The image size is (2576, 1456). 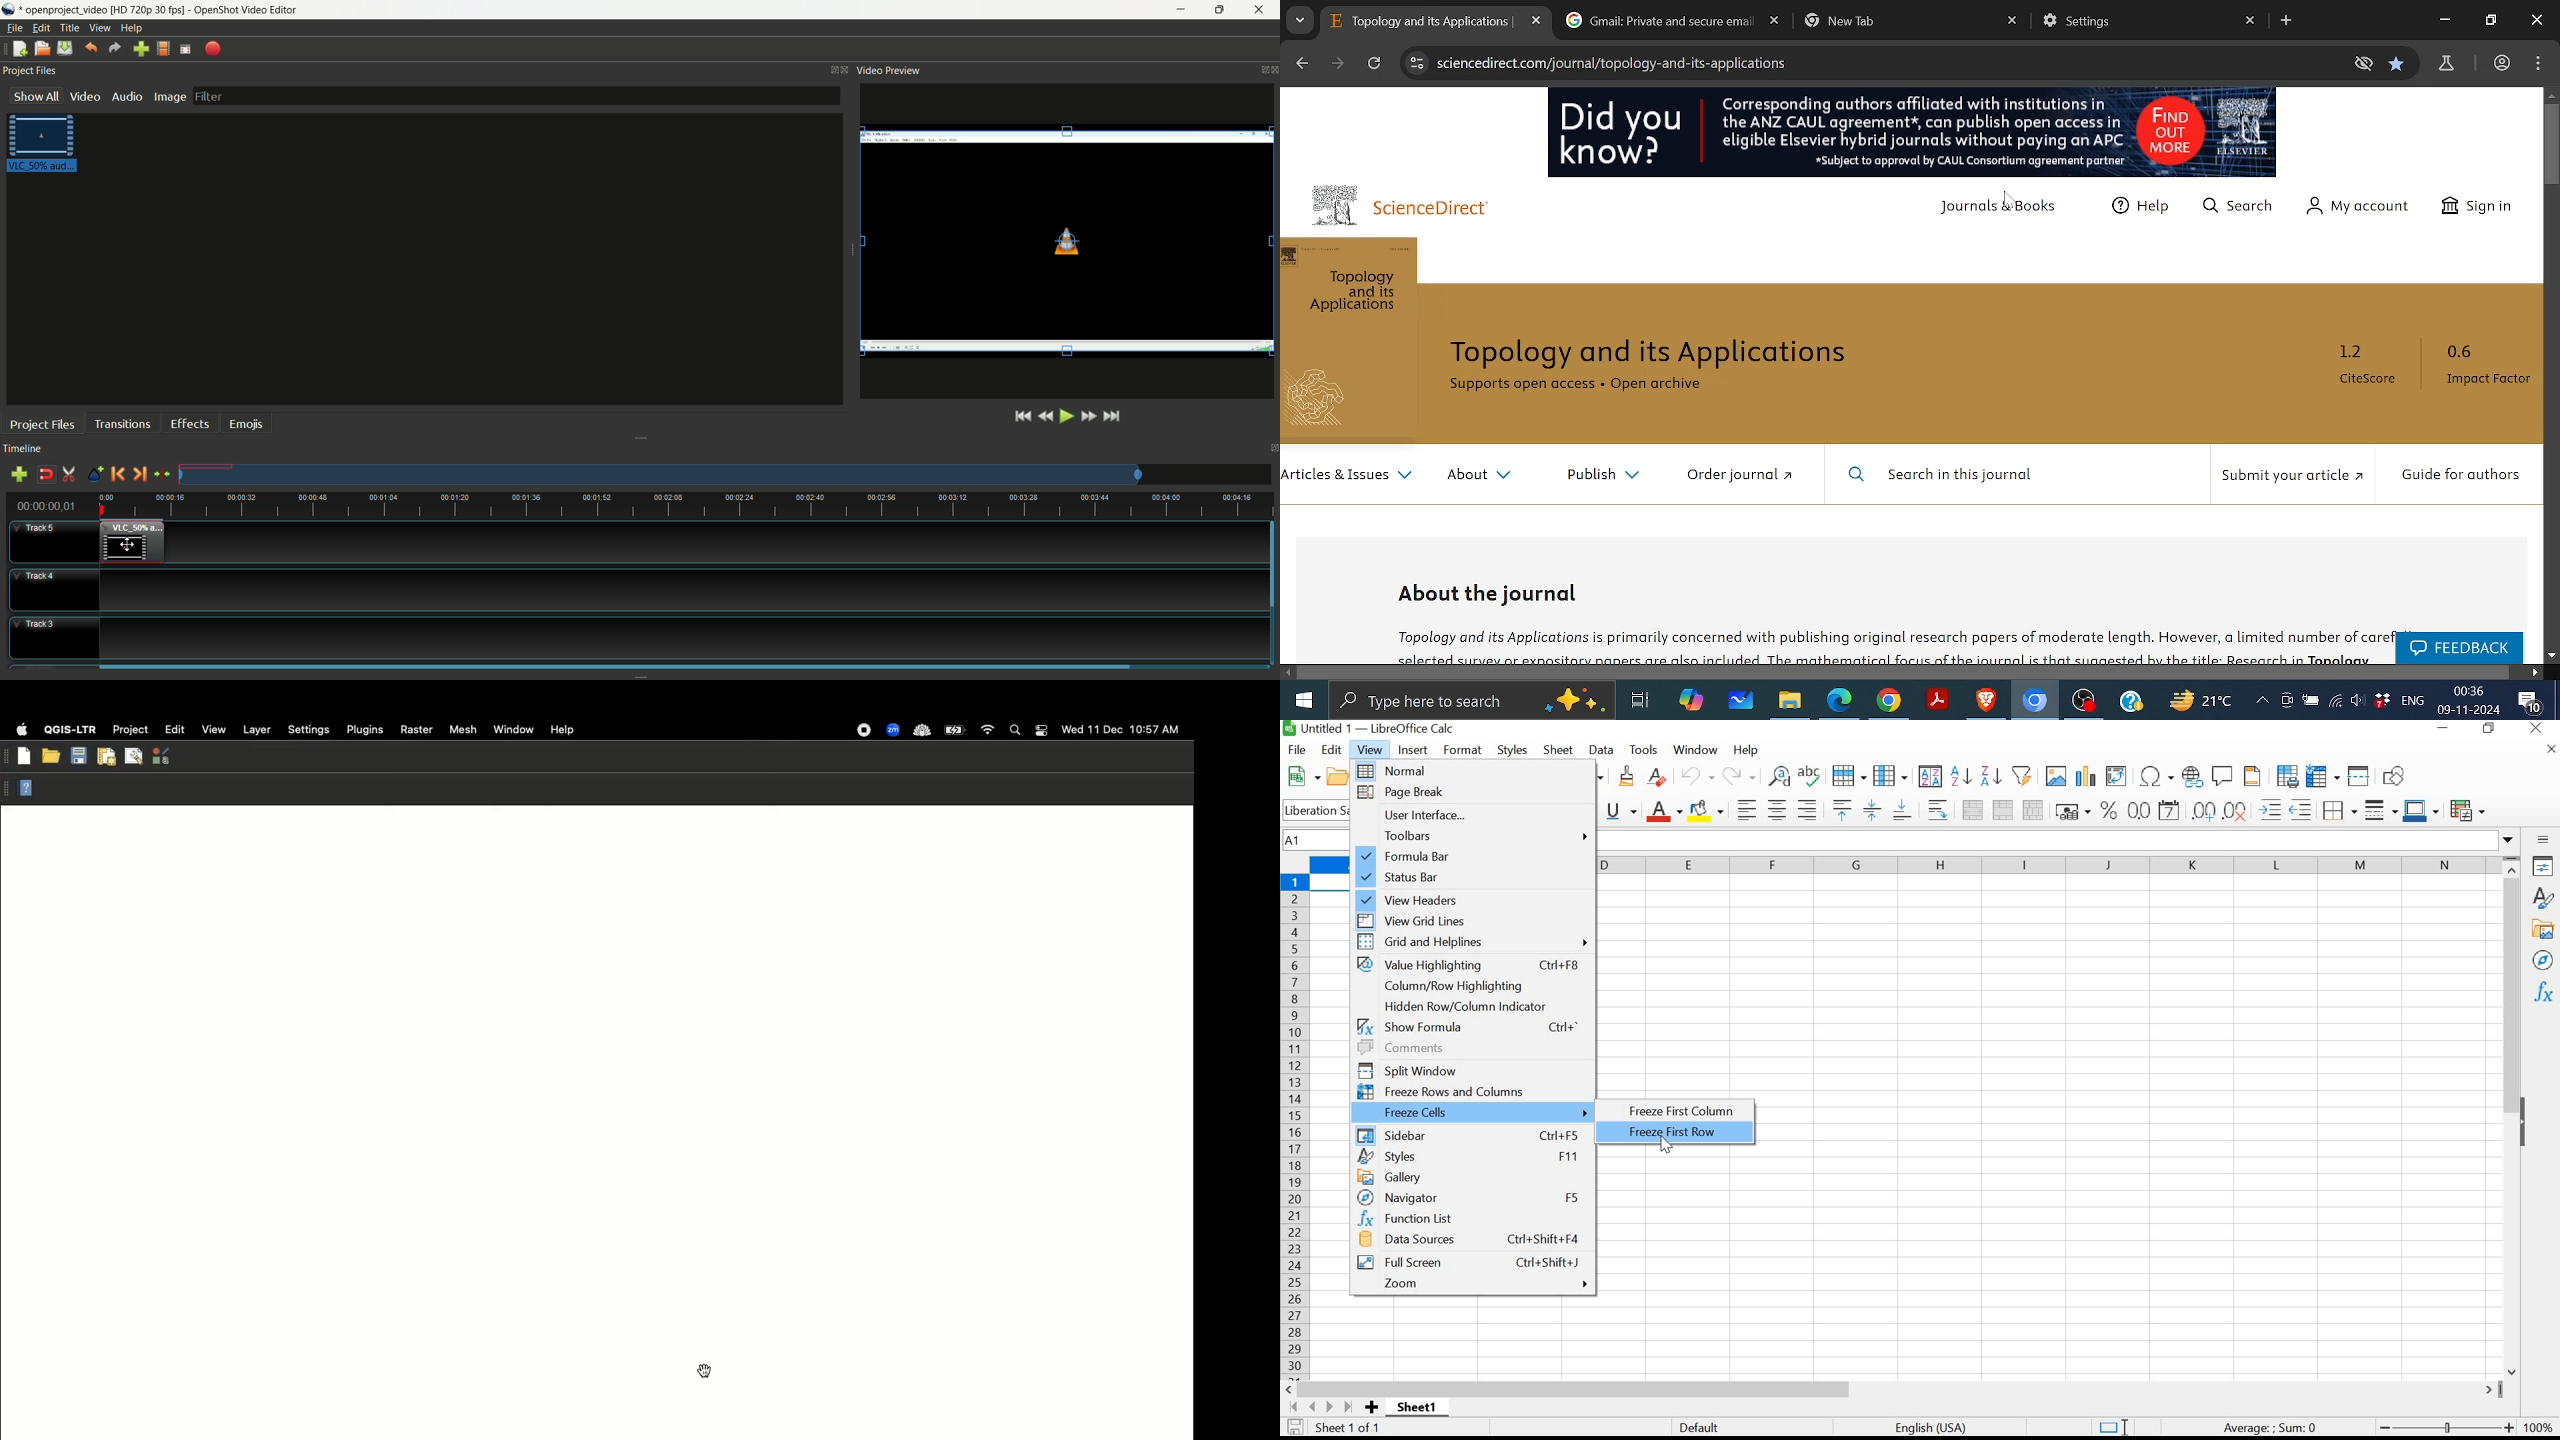 What do you see at coordinates (1021, 416) in the screenshot?
I see `jump to start` at bounding box center [1021, 416].